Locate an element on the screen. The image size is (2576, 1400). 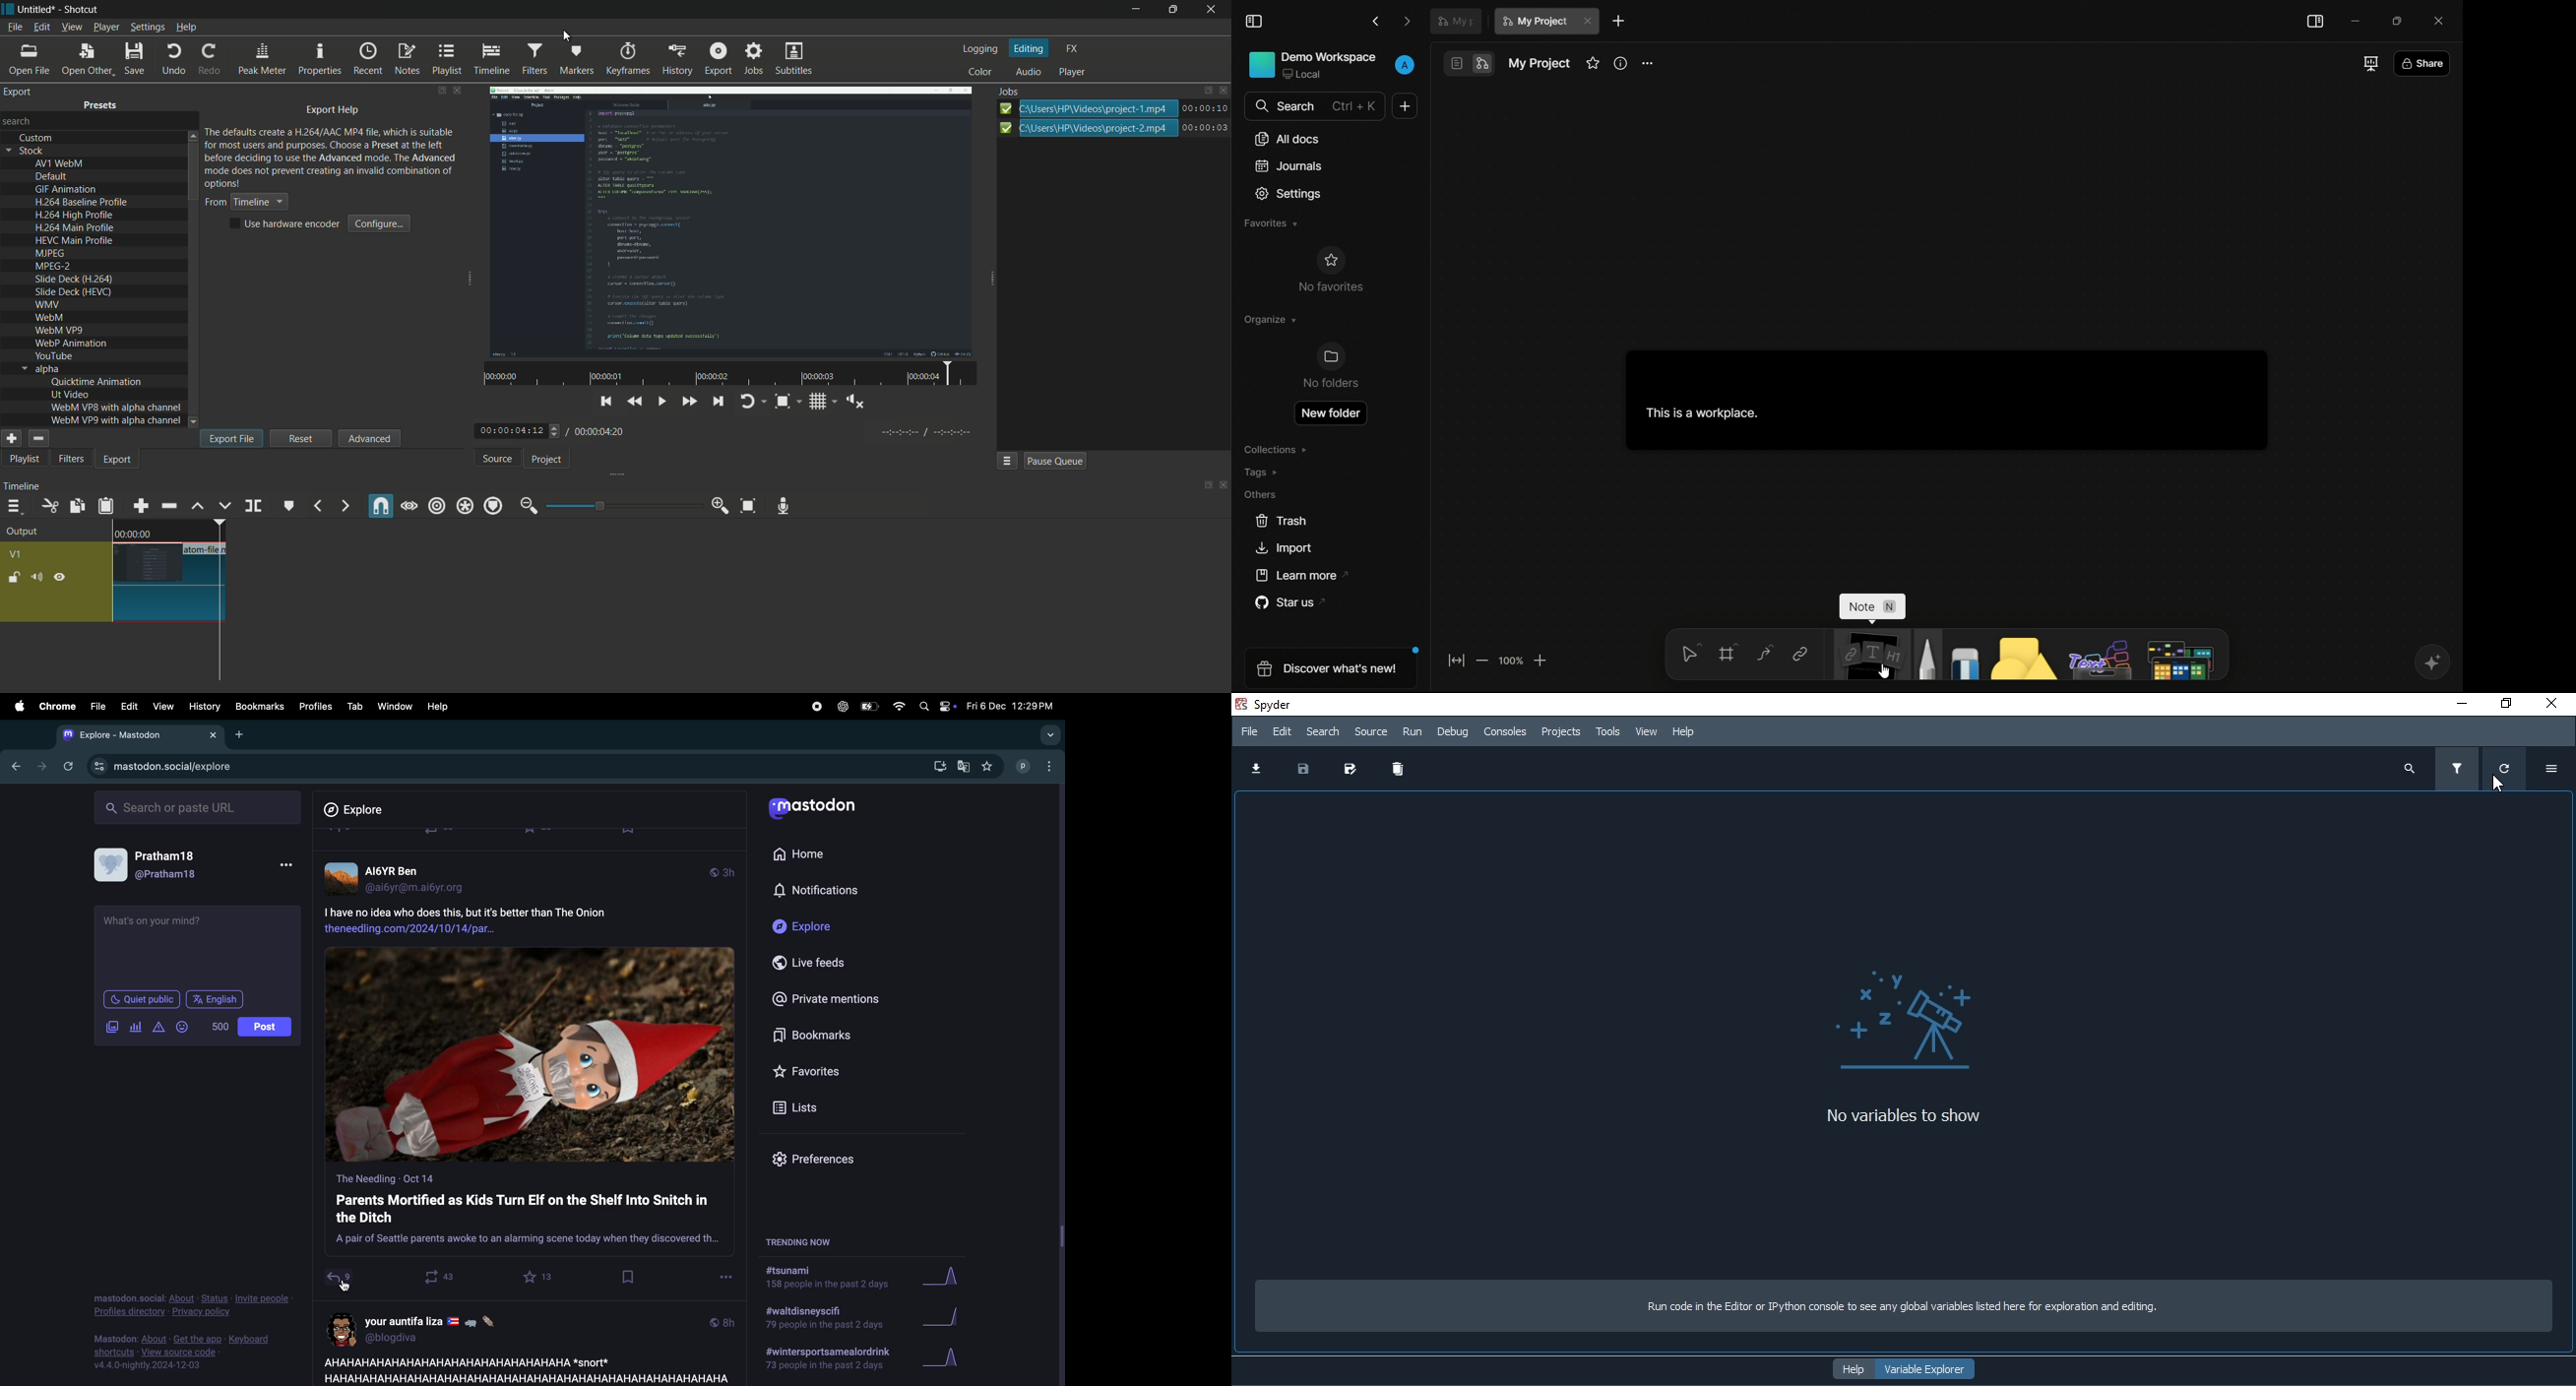
configure is located at coordinates (380, 223).